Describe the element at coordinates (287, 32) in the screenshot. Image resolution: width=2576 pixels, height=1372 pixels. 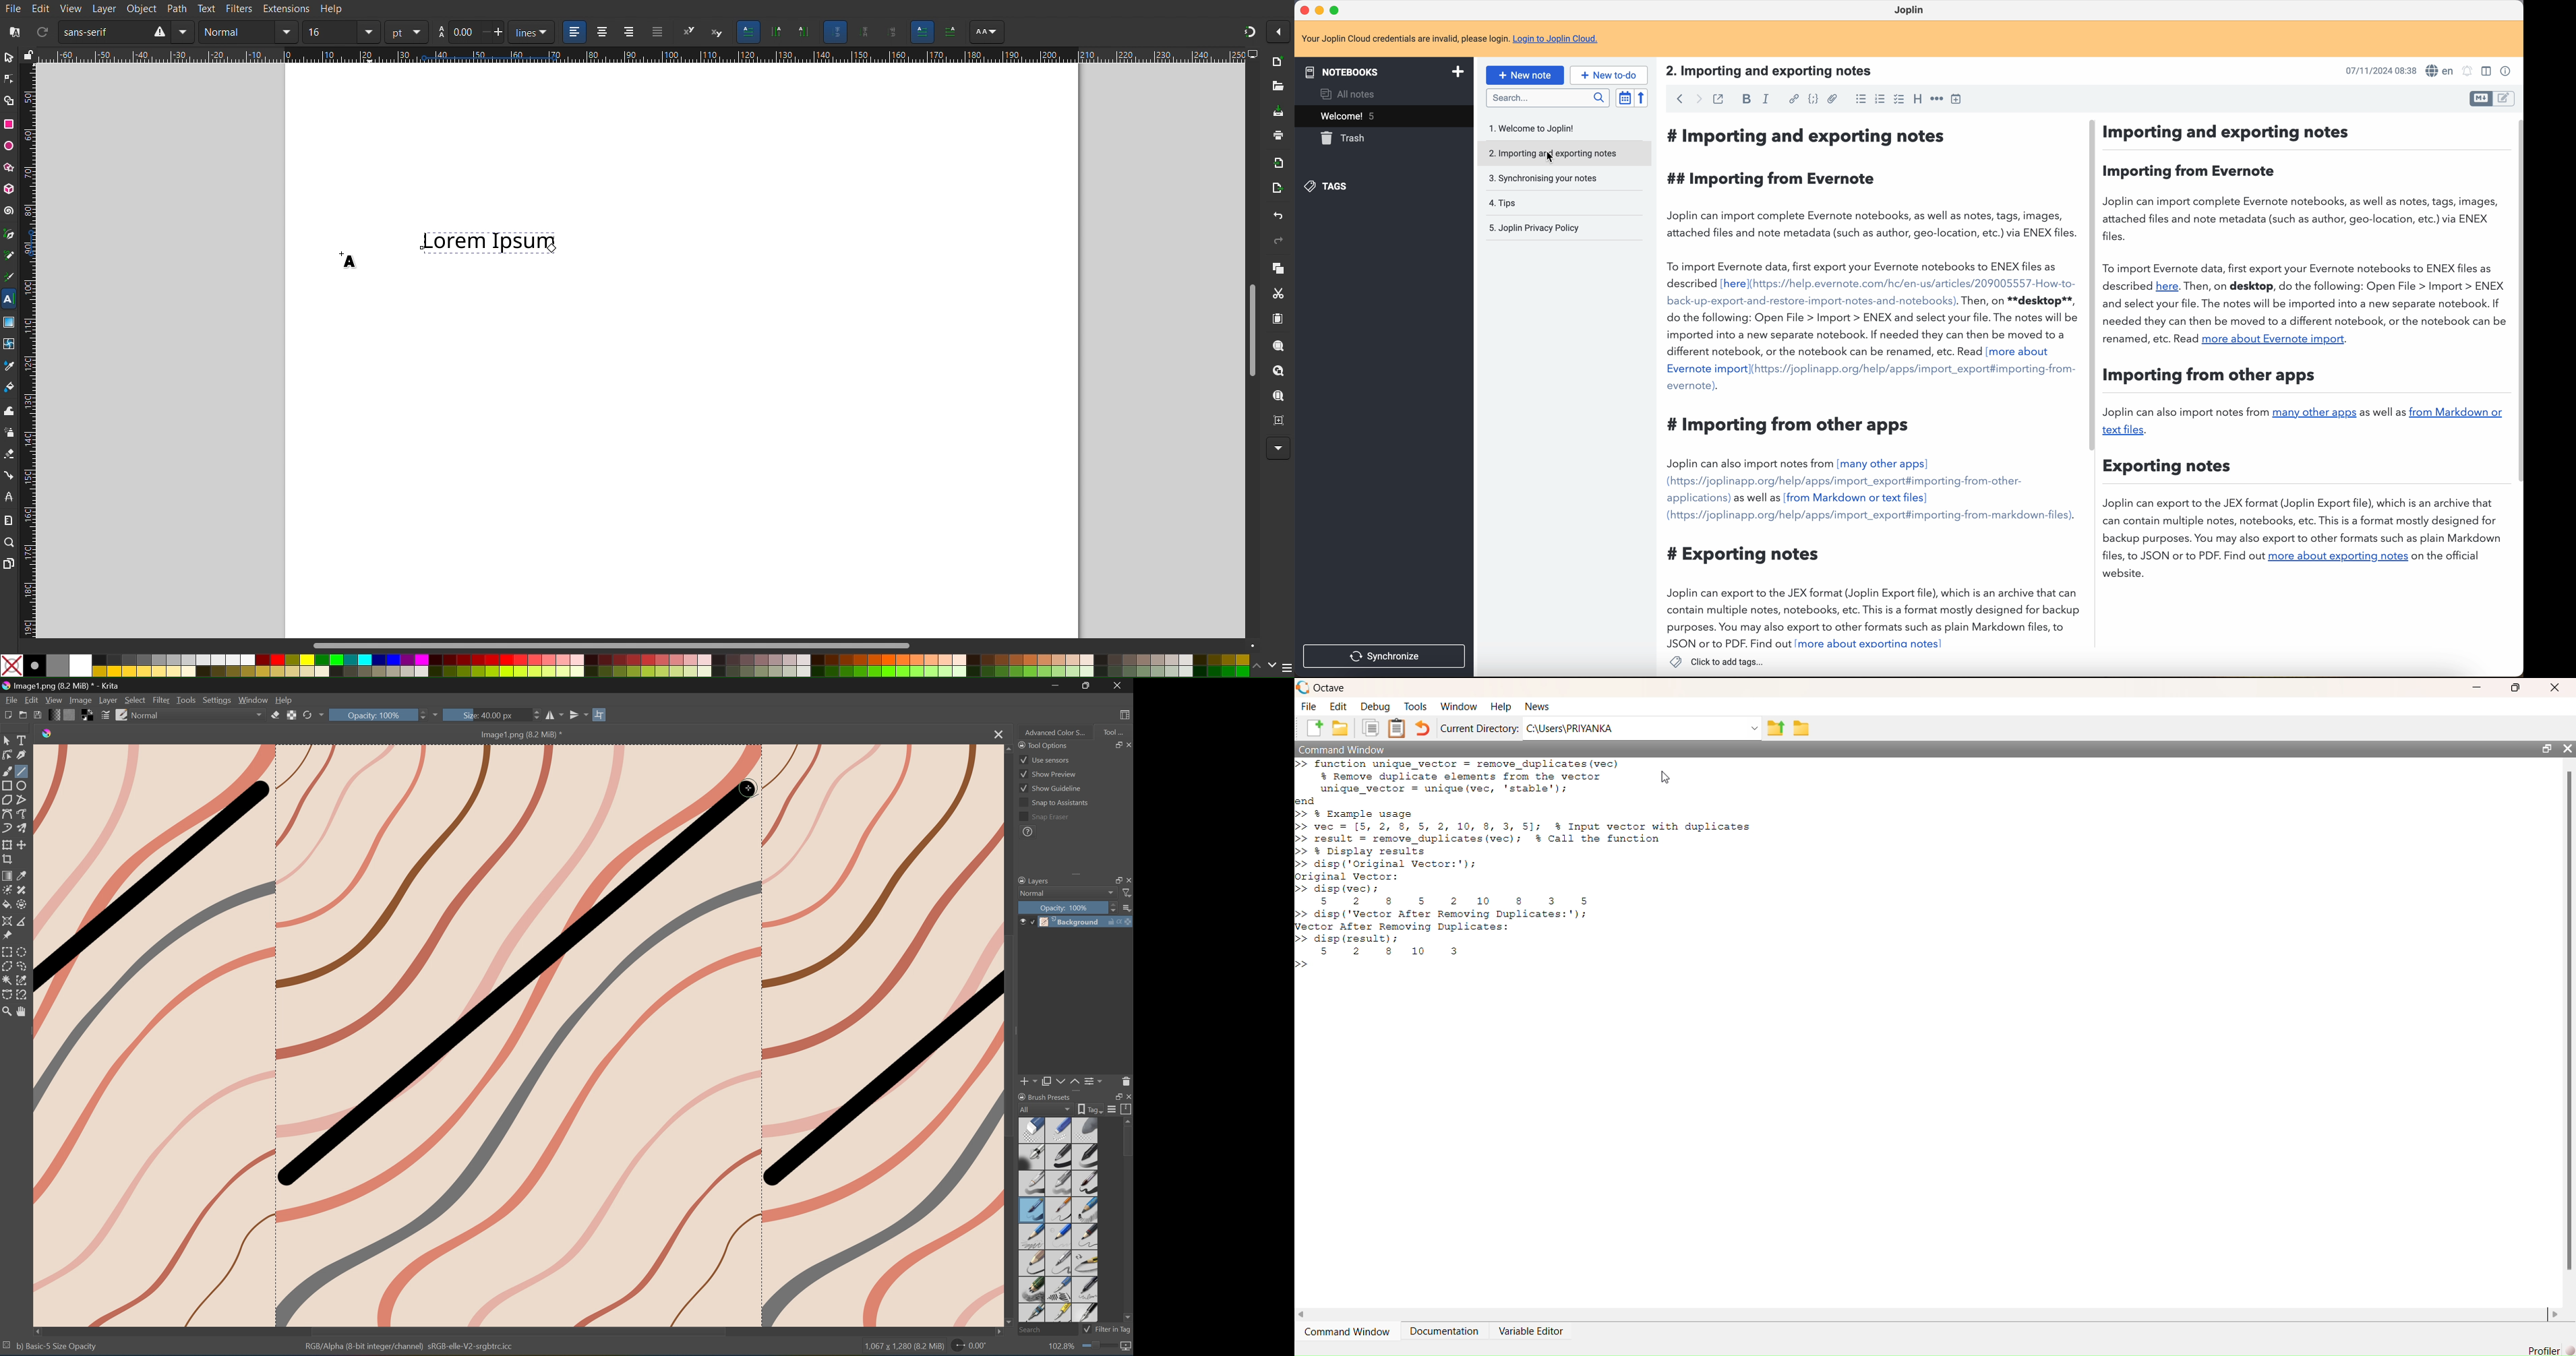
I see `normal menu` at that location.